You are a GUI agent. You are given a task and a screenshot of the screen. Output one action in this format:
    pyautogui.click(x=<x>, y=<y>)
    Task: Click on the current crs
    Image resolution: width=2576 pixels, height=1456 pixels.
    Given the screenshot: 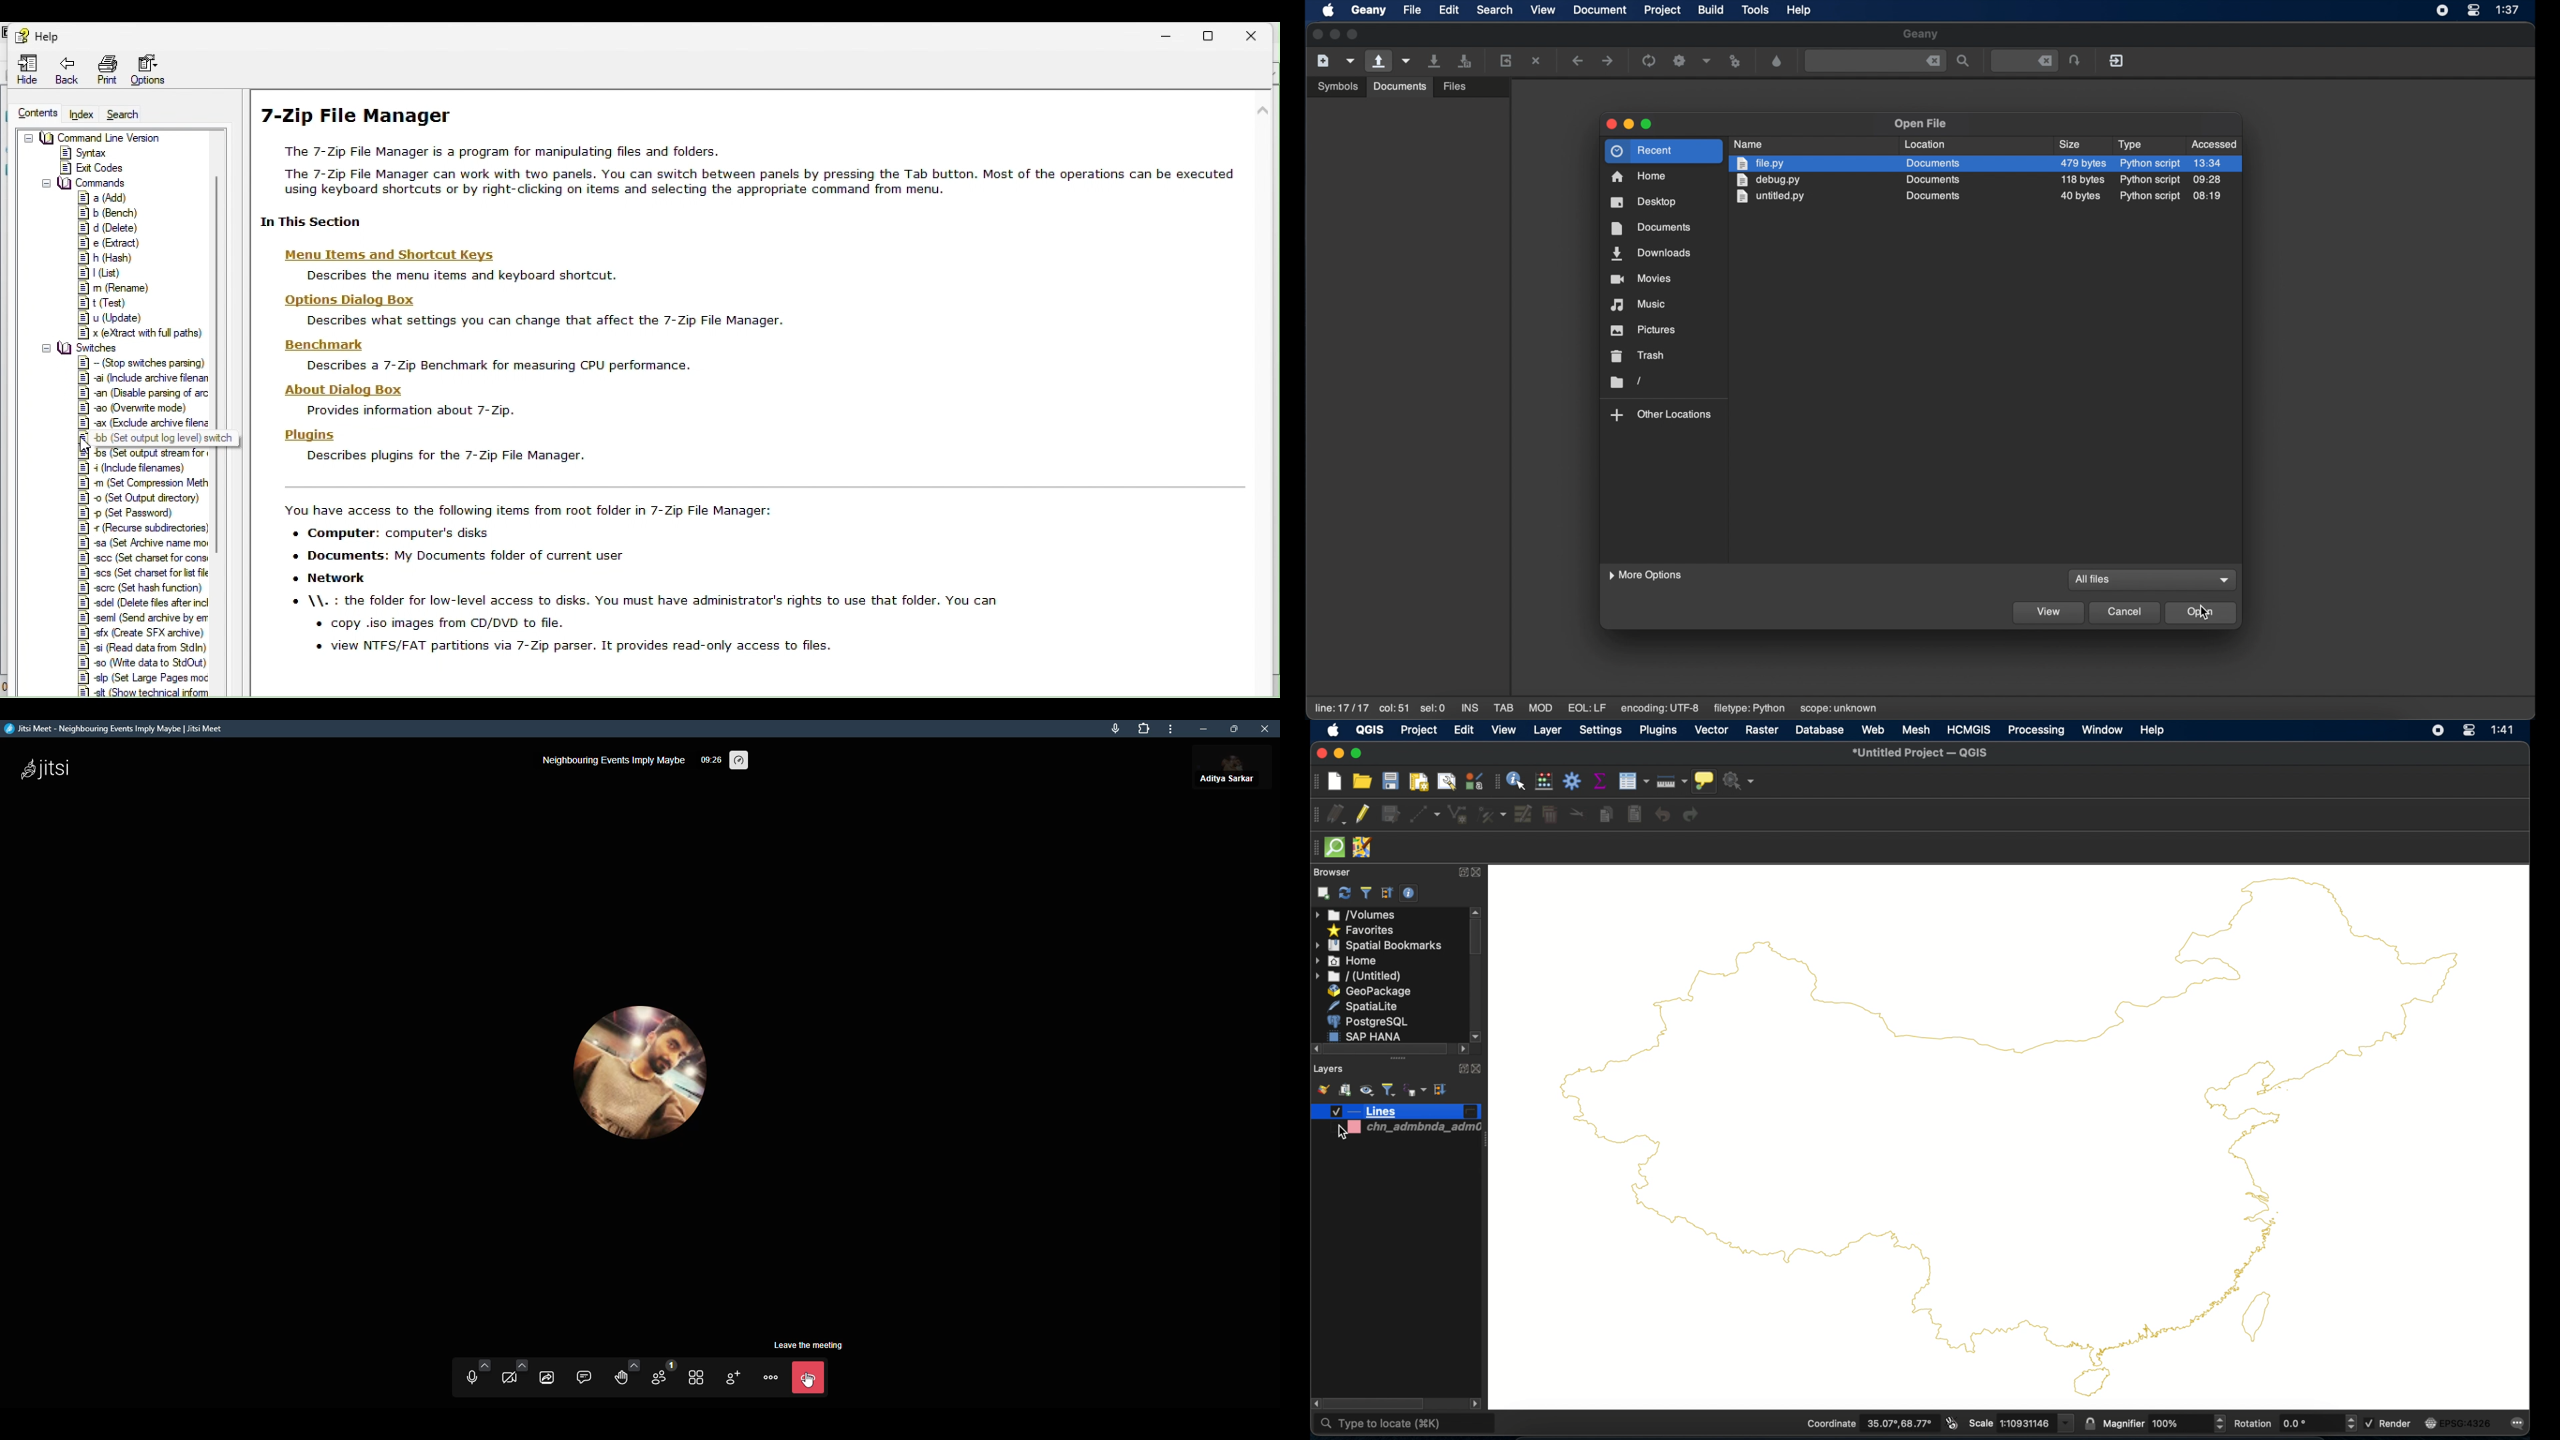 What is the action you would take?
    pyautogui.click(x=2460, y=1422)
    